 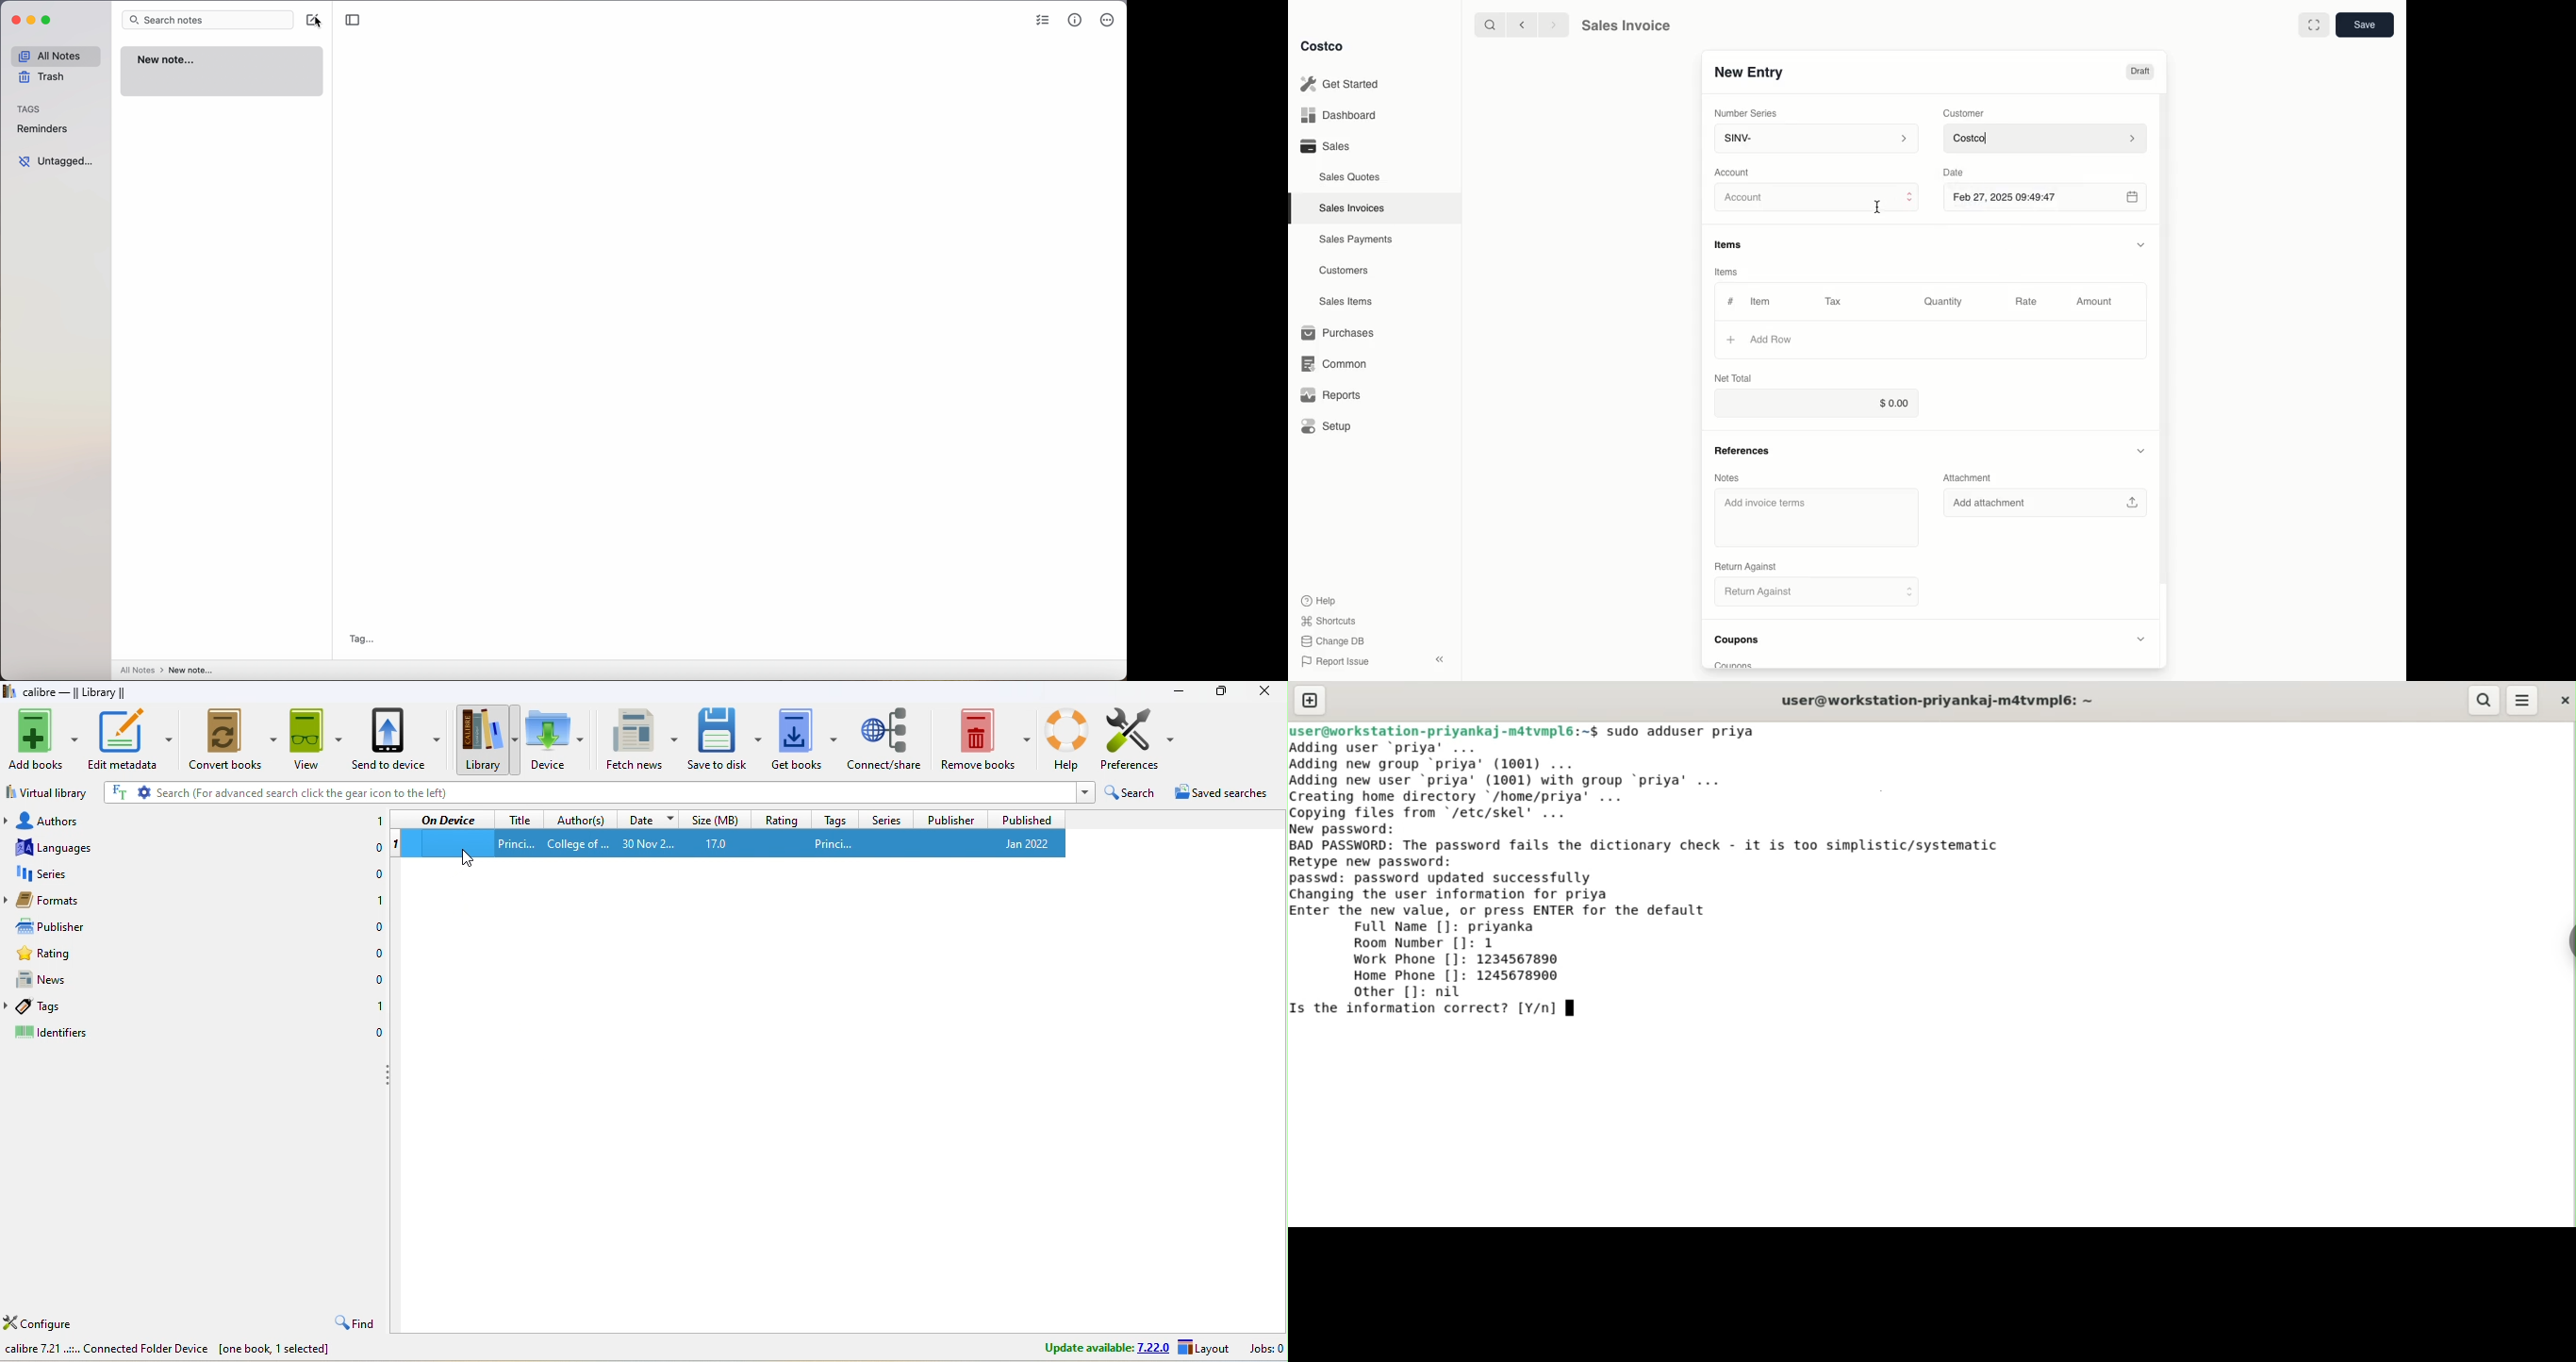 I want to click on Purchases, so click(x=1339, y=333).